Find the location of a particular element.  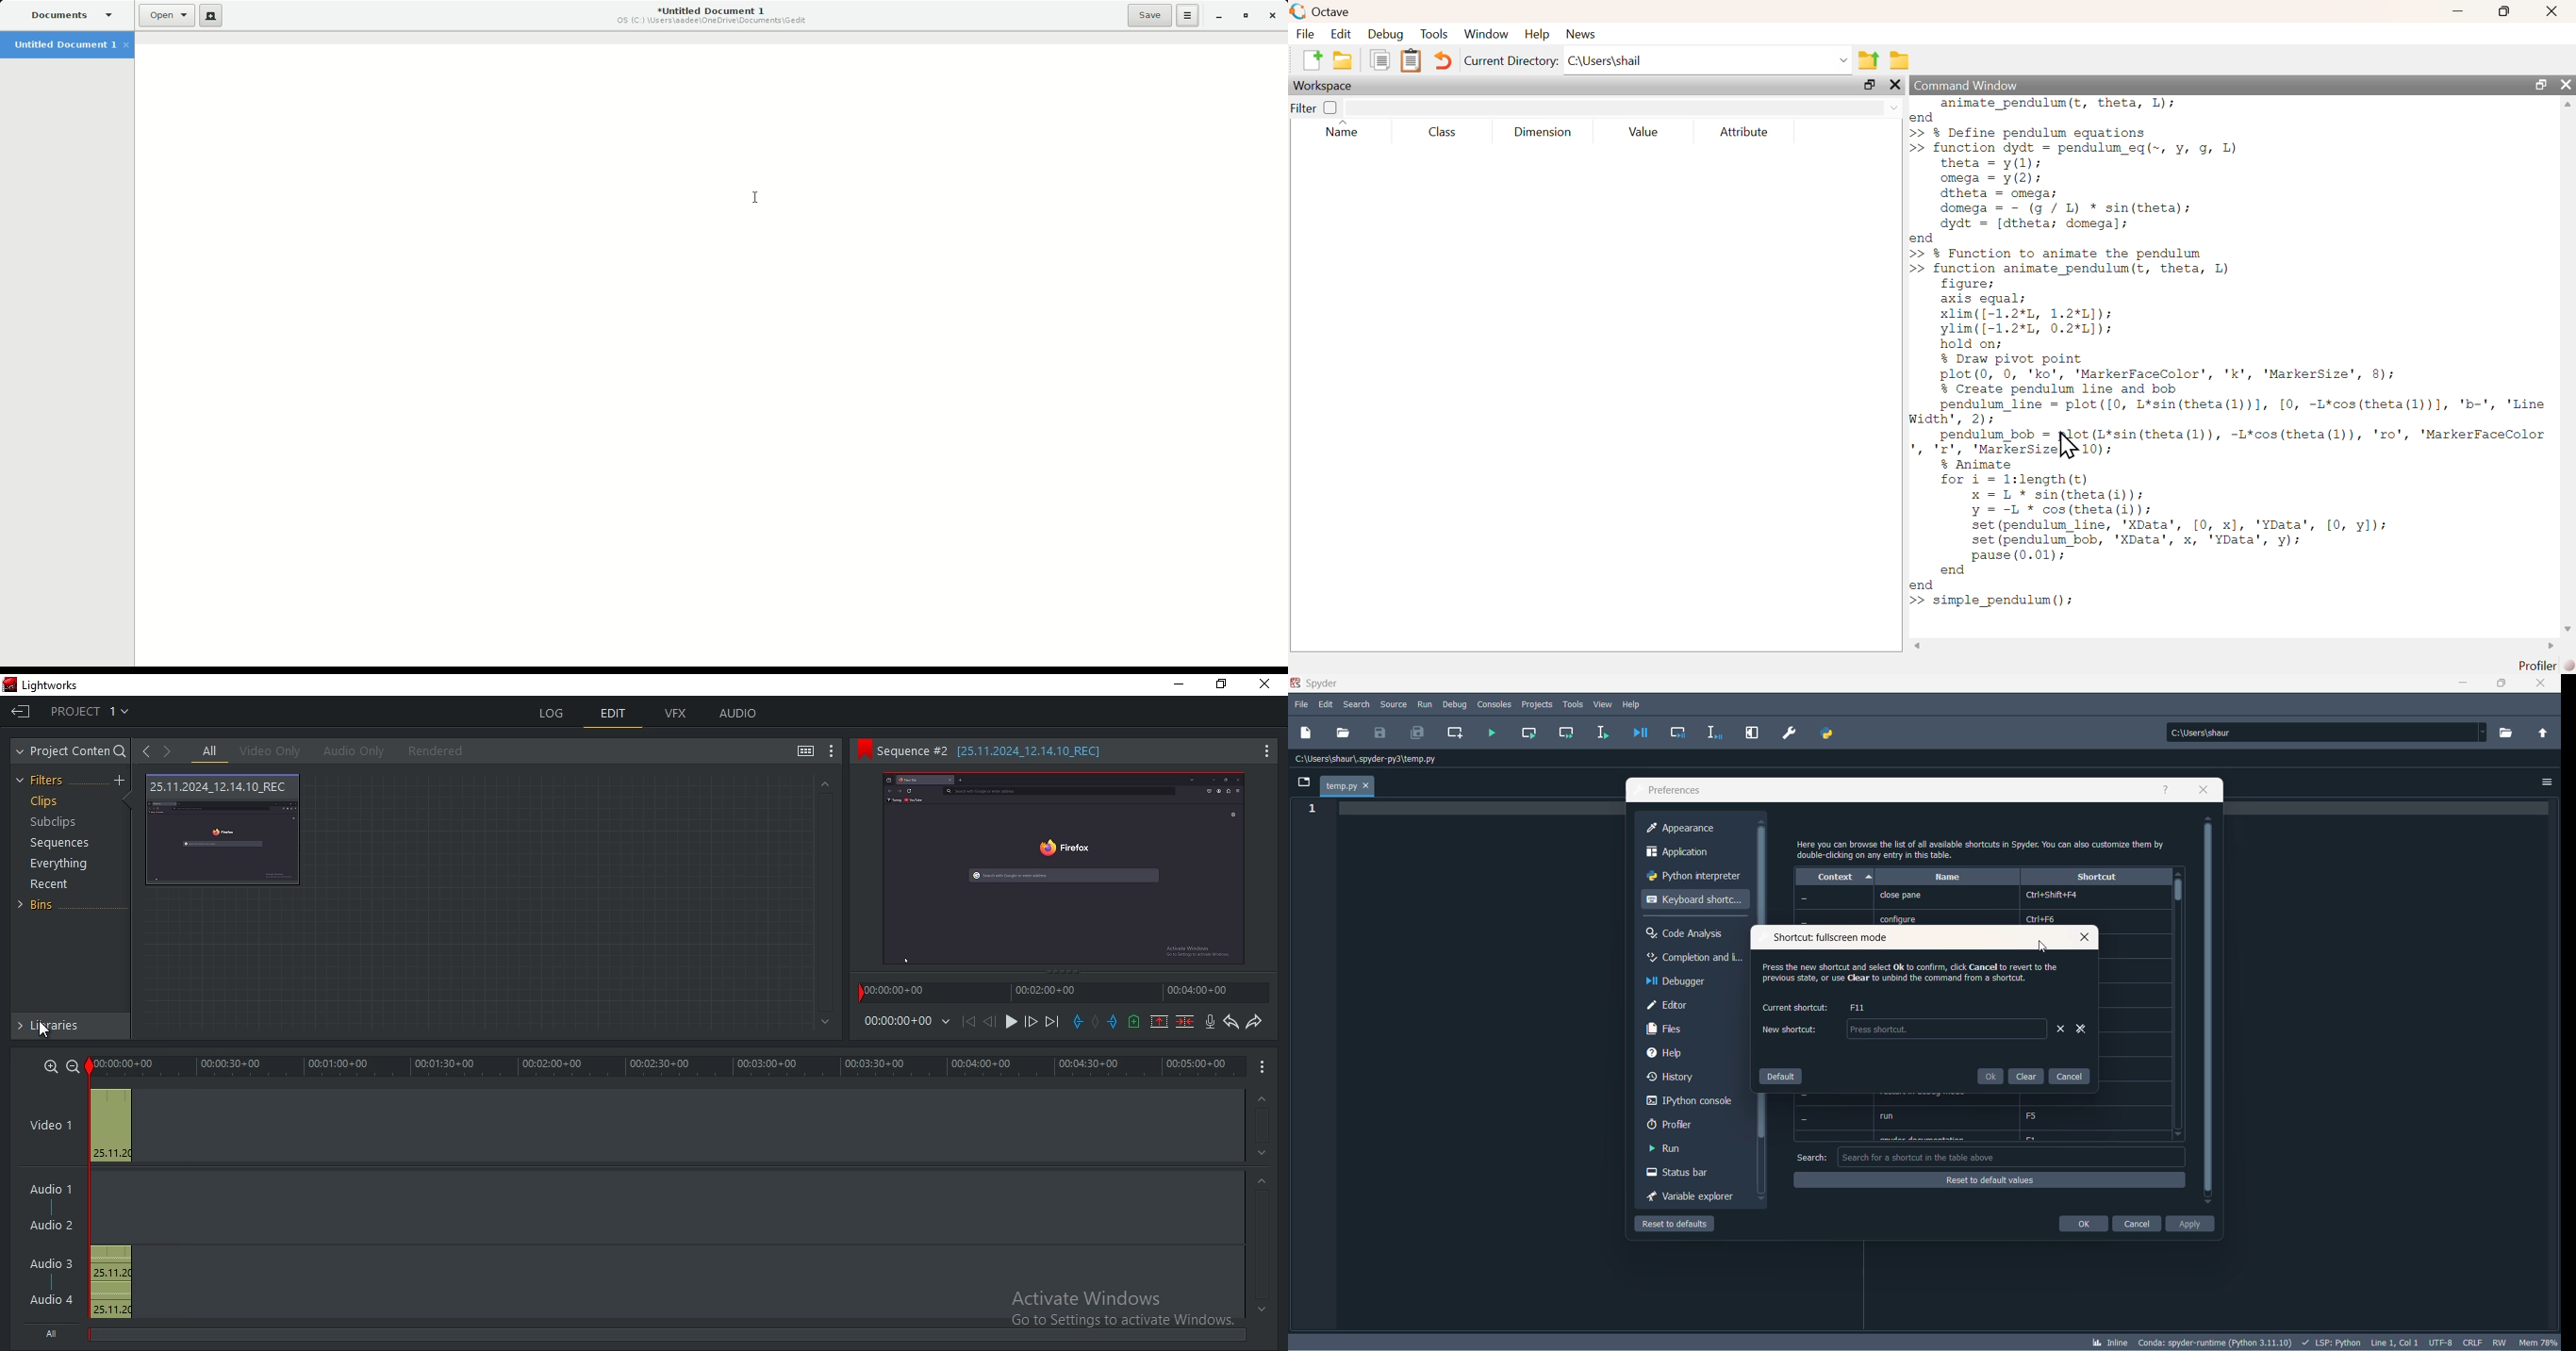

add is located at coordinates (122, 781).